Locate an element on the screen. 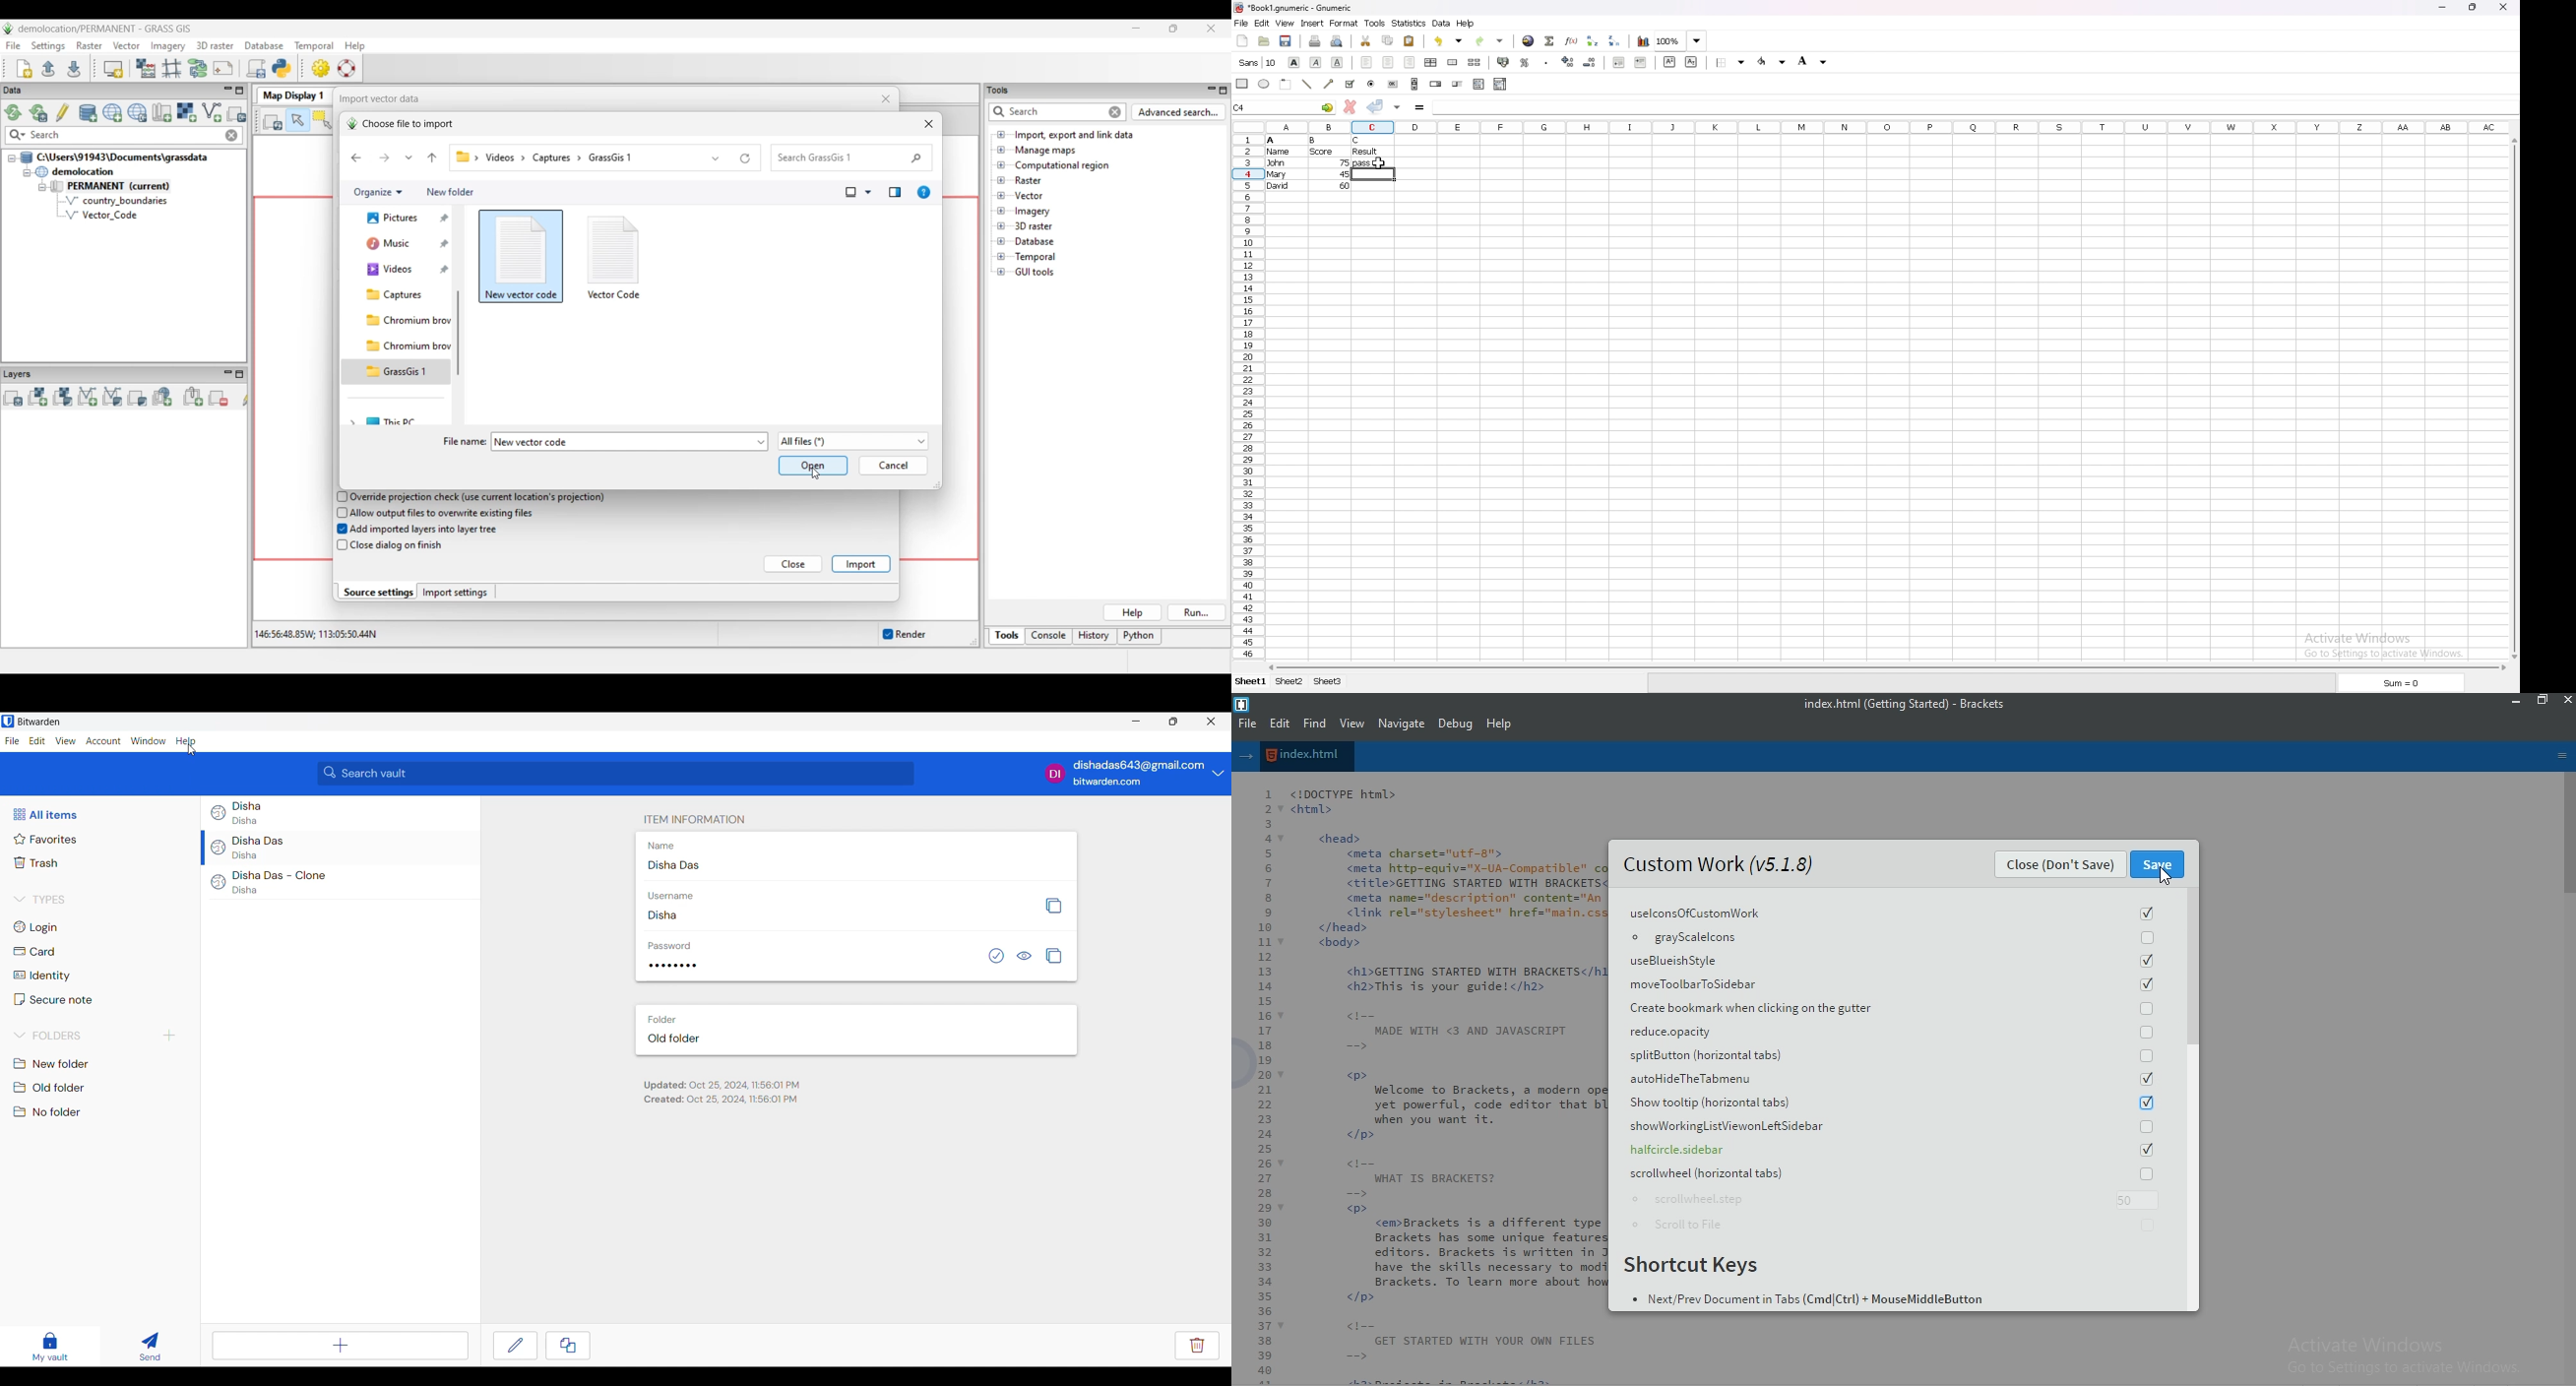  60 is located at coordinates (1345, 185).